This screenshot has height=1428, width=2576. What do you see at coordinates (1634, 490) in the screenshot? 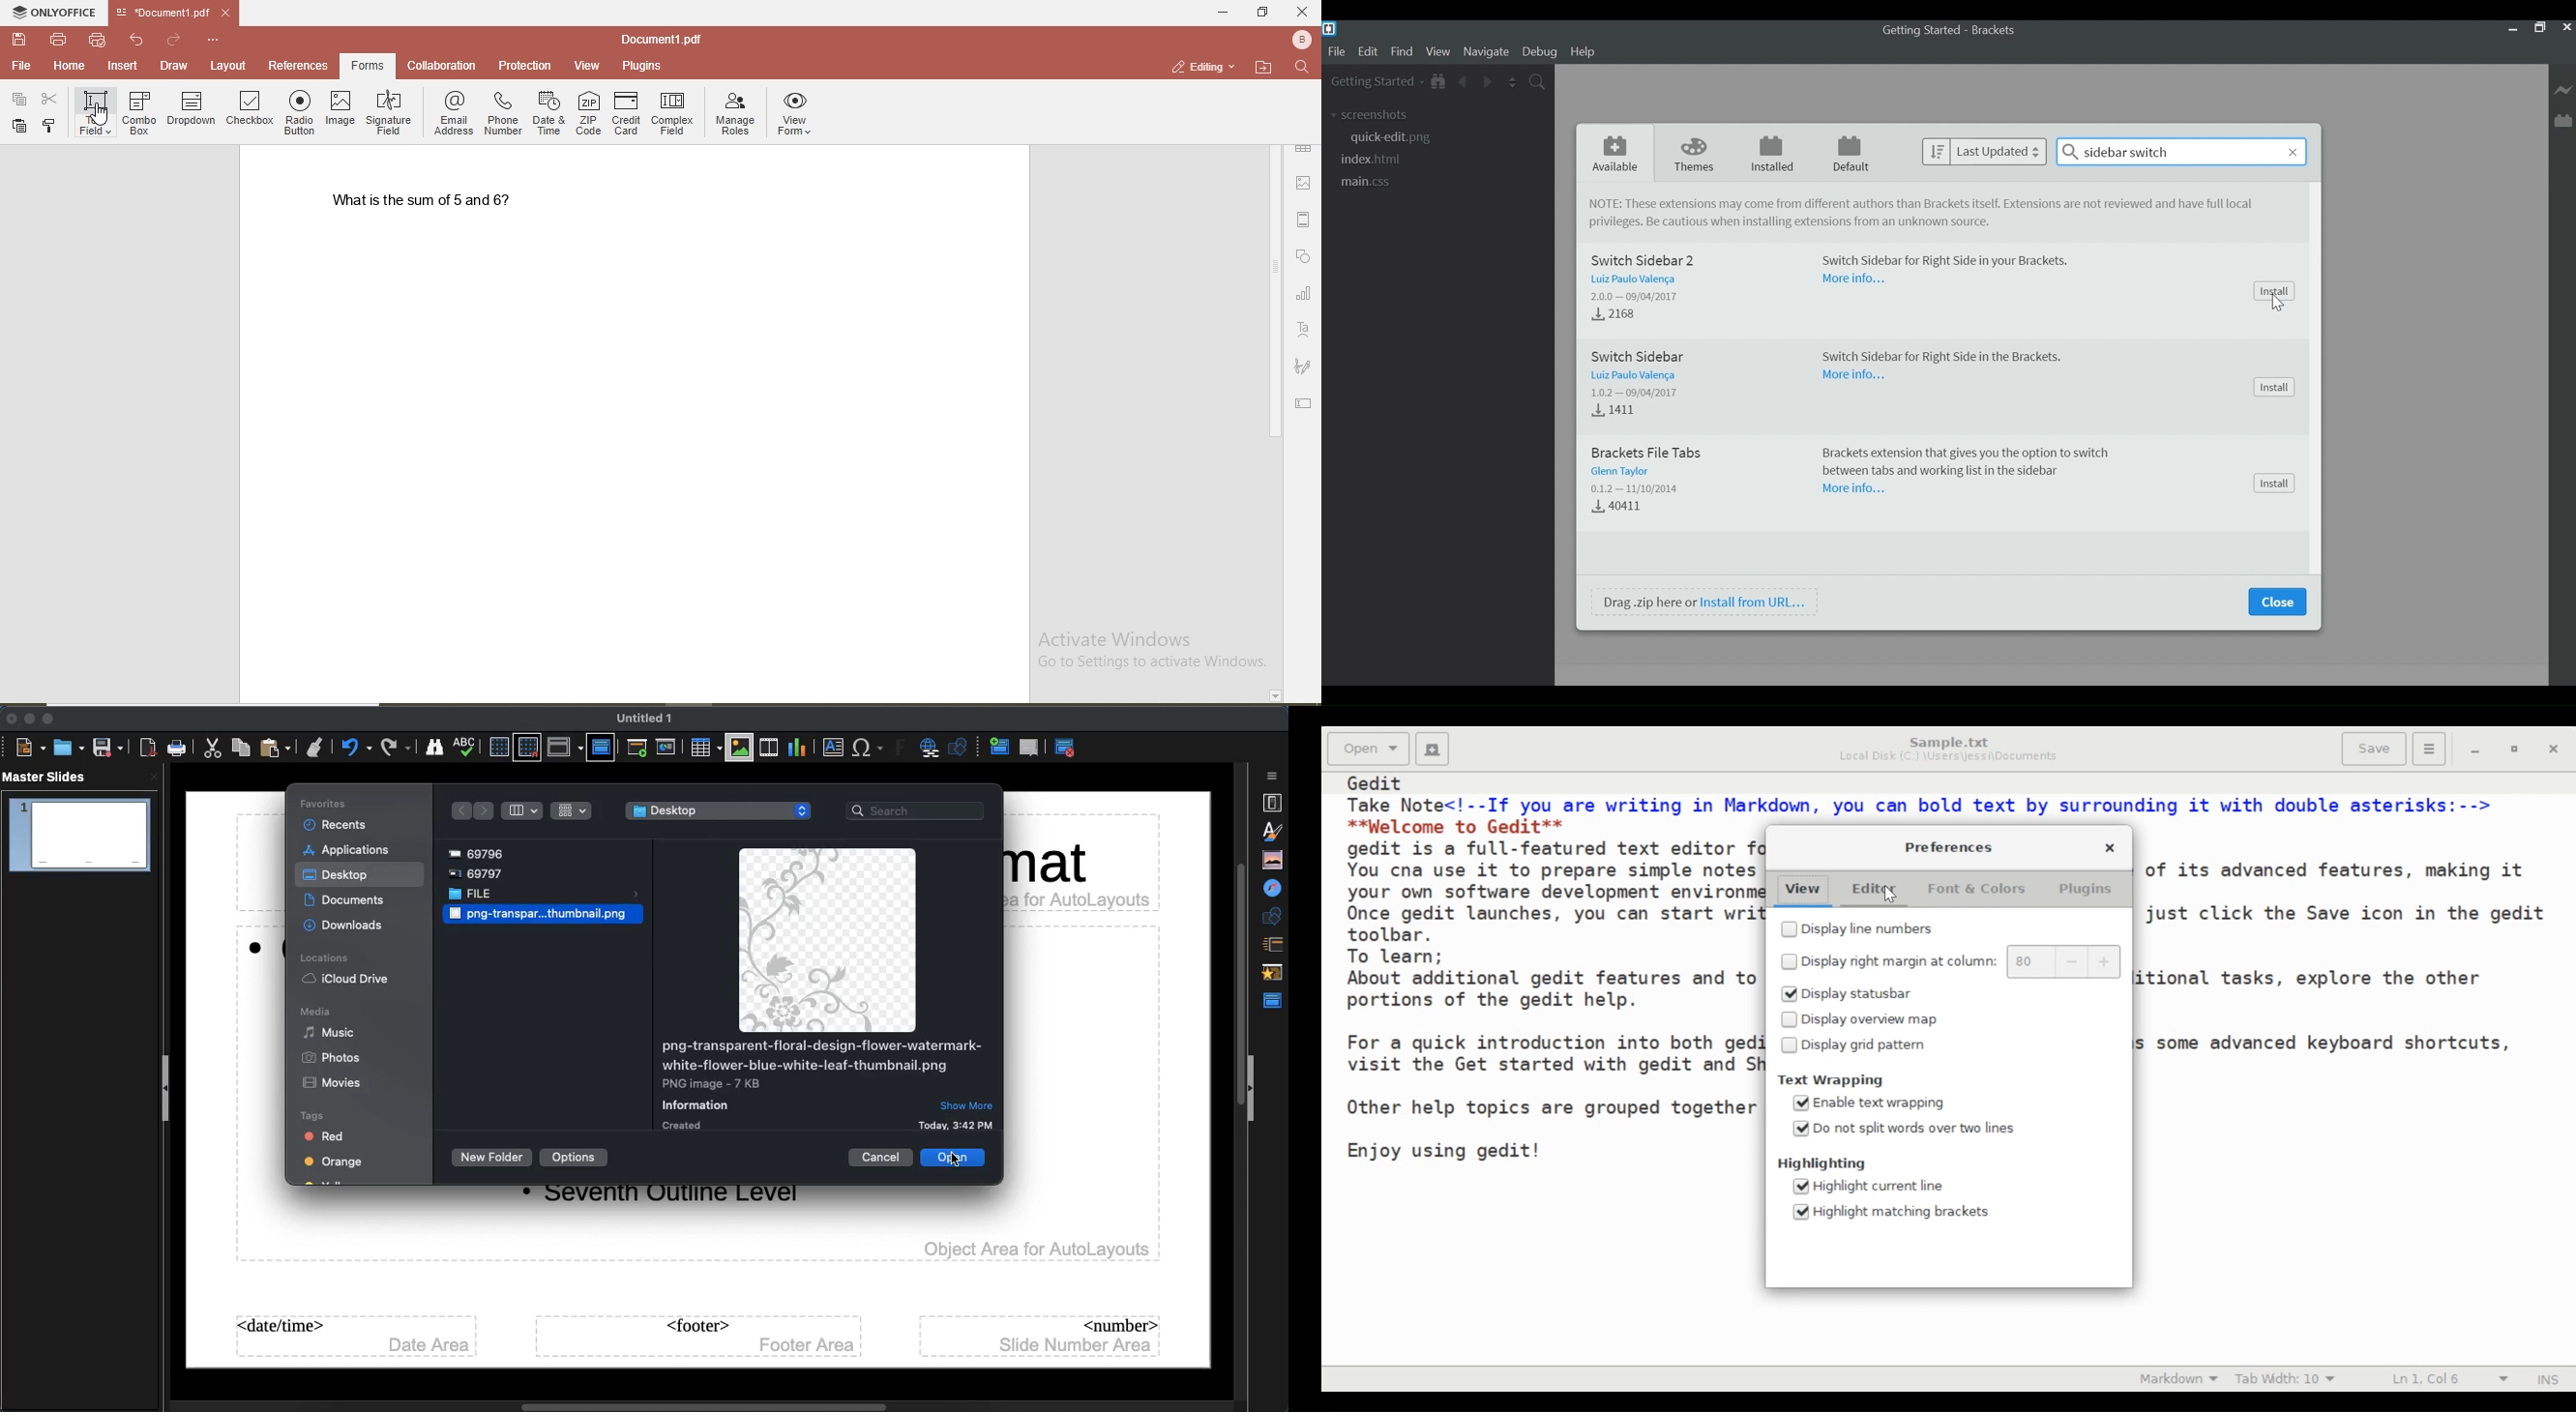
I see `0.1.2 — 11/10/2014 ` at bounding box center [1634, 490].